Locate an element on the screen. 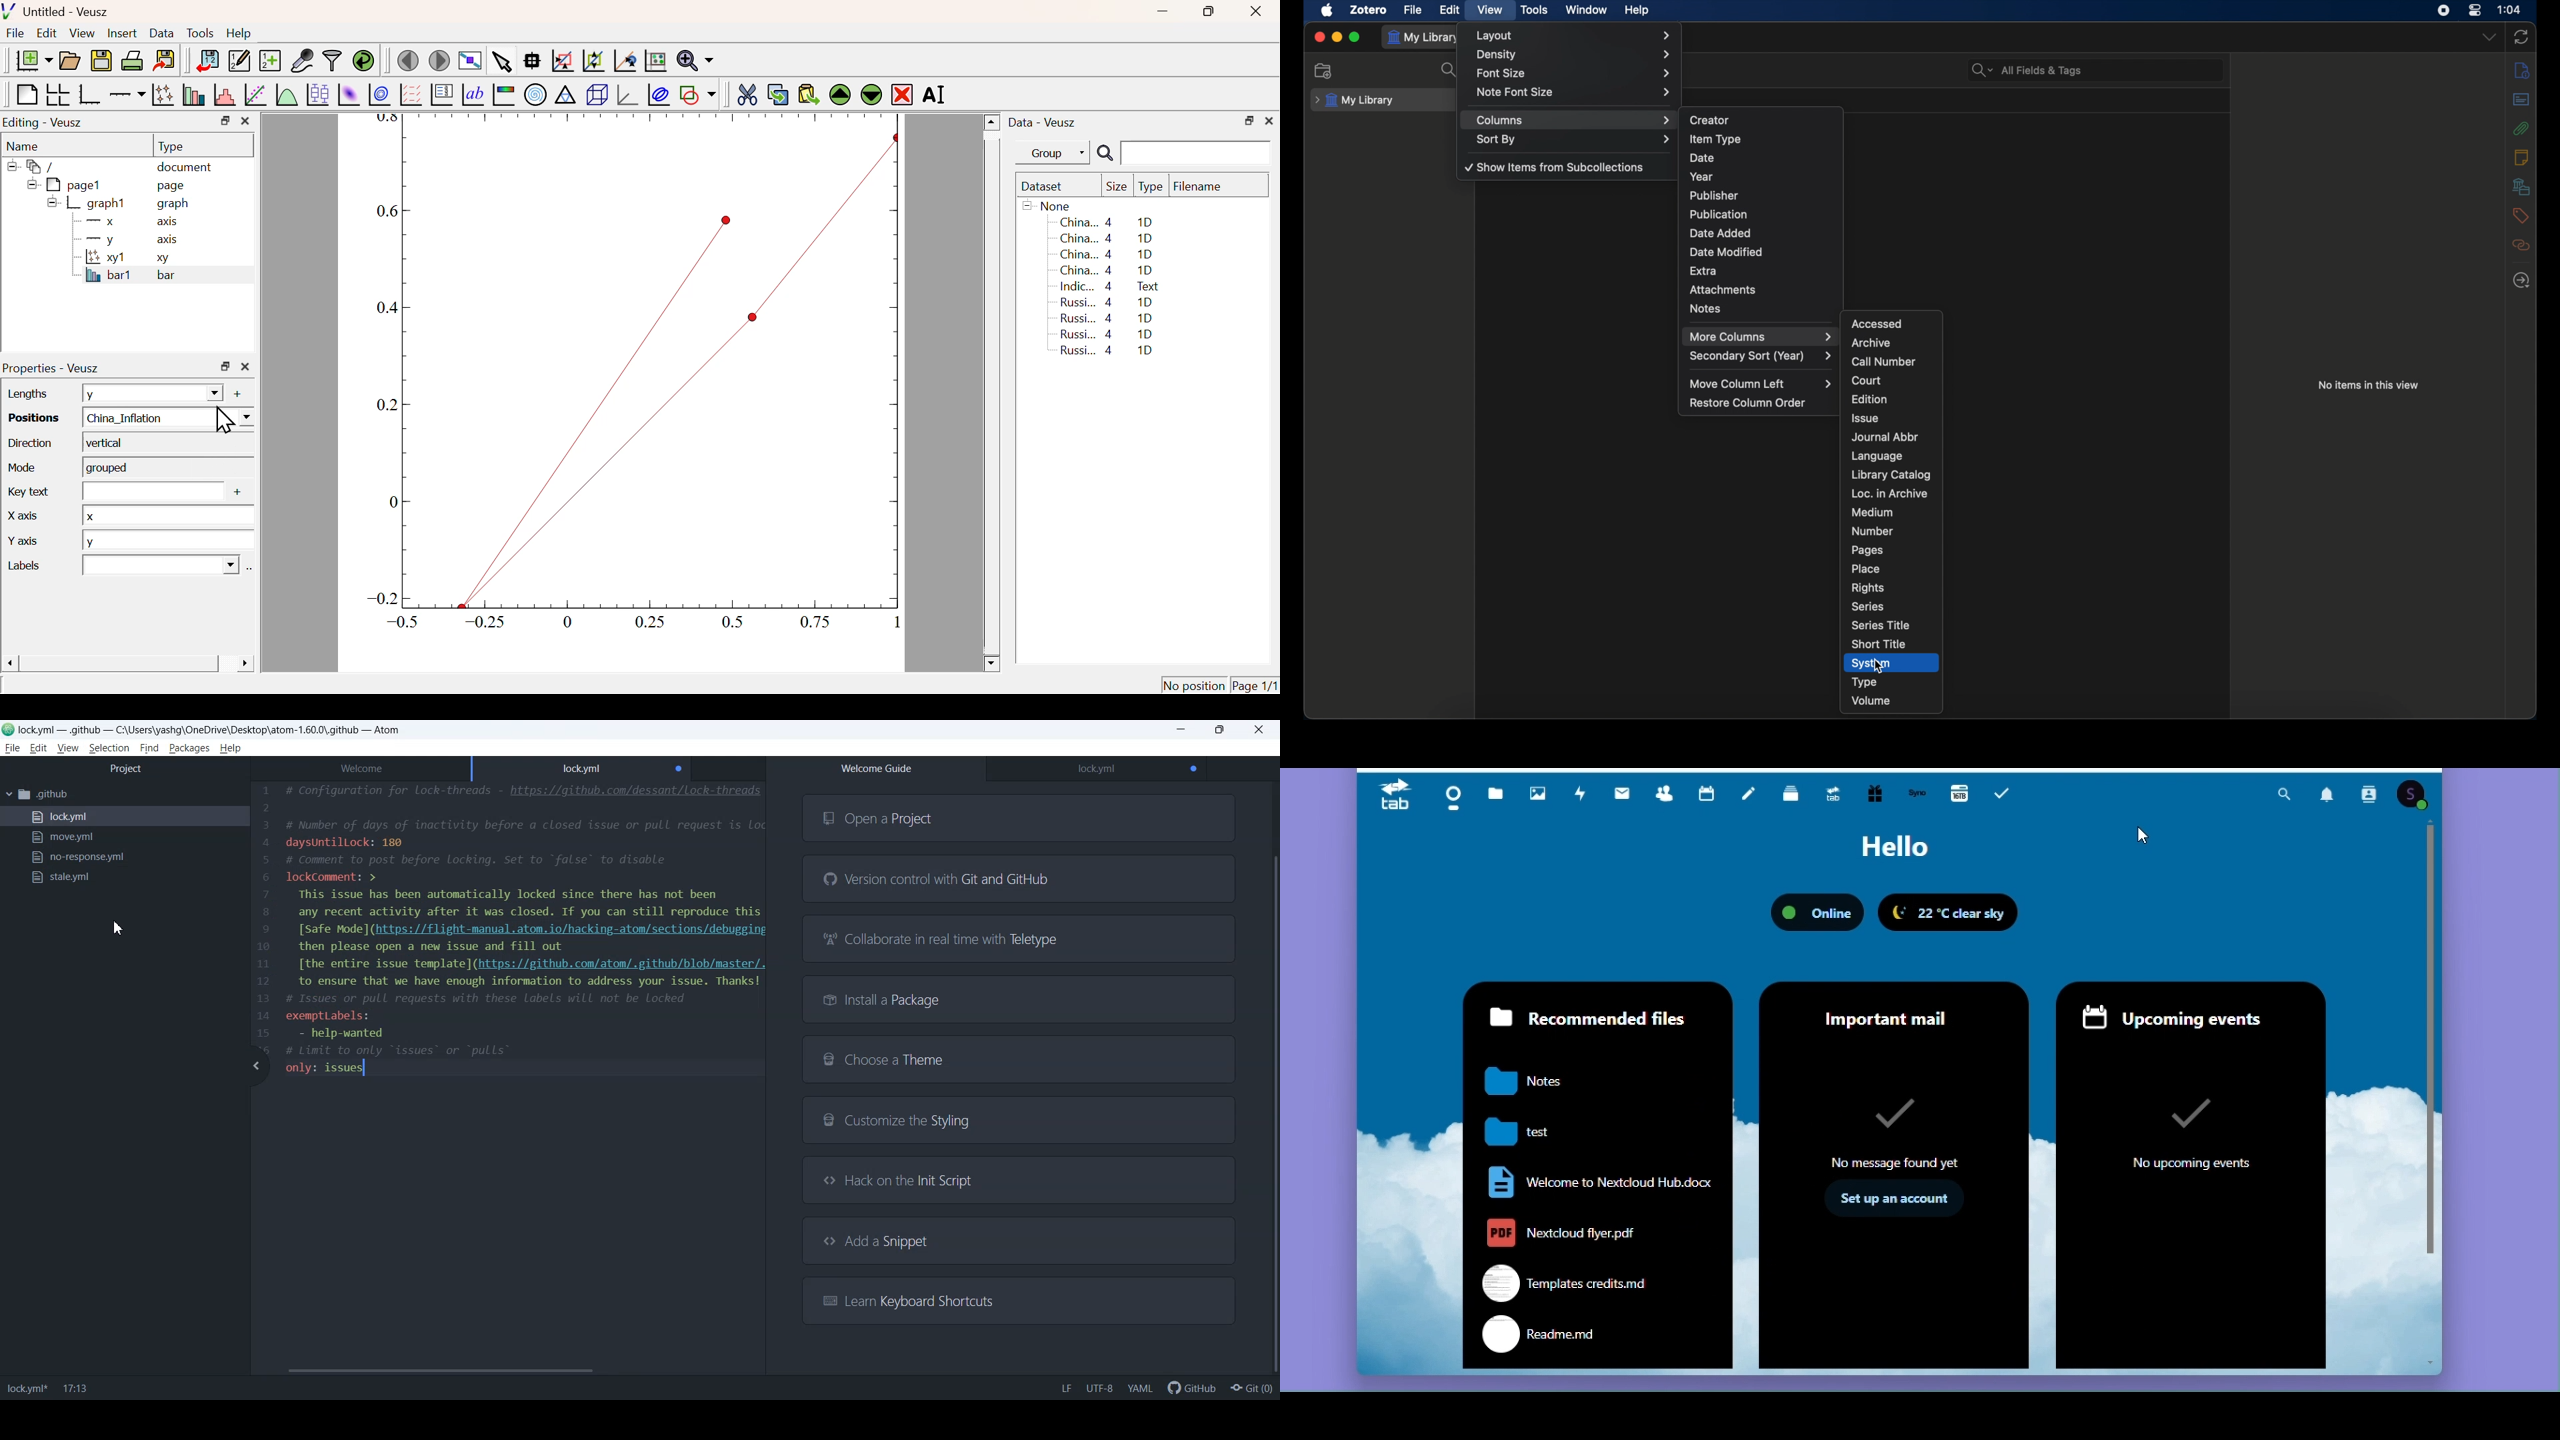  series title is located at coordinates (1879, 625).